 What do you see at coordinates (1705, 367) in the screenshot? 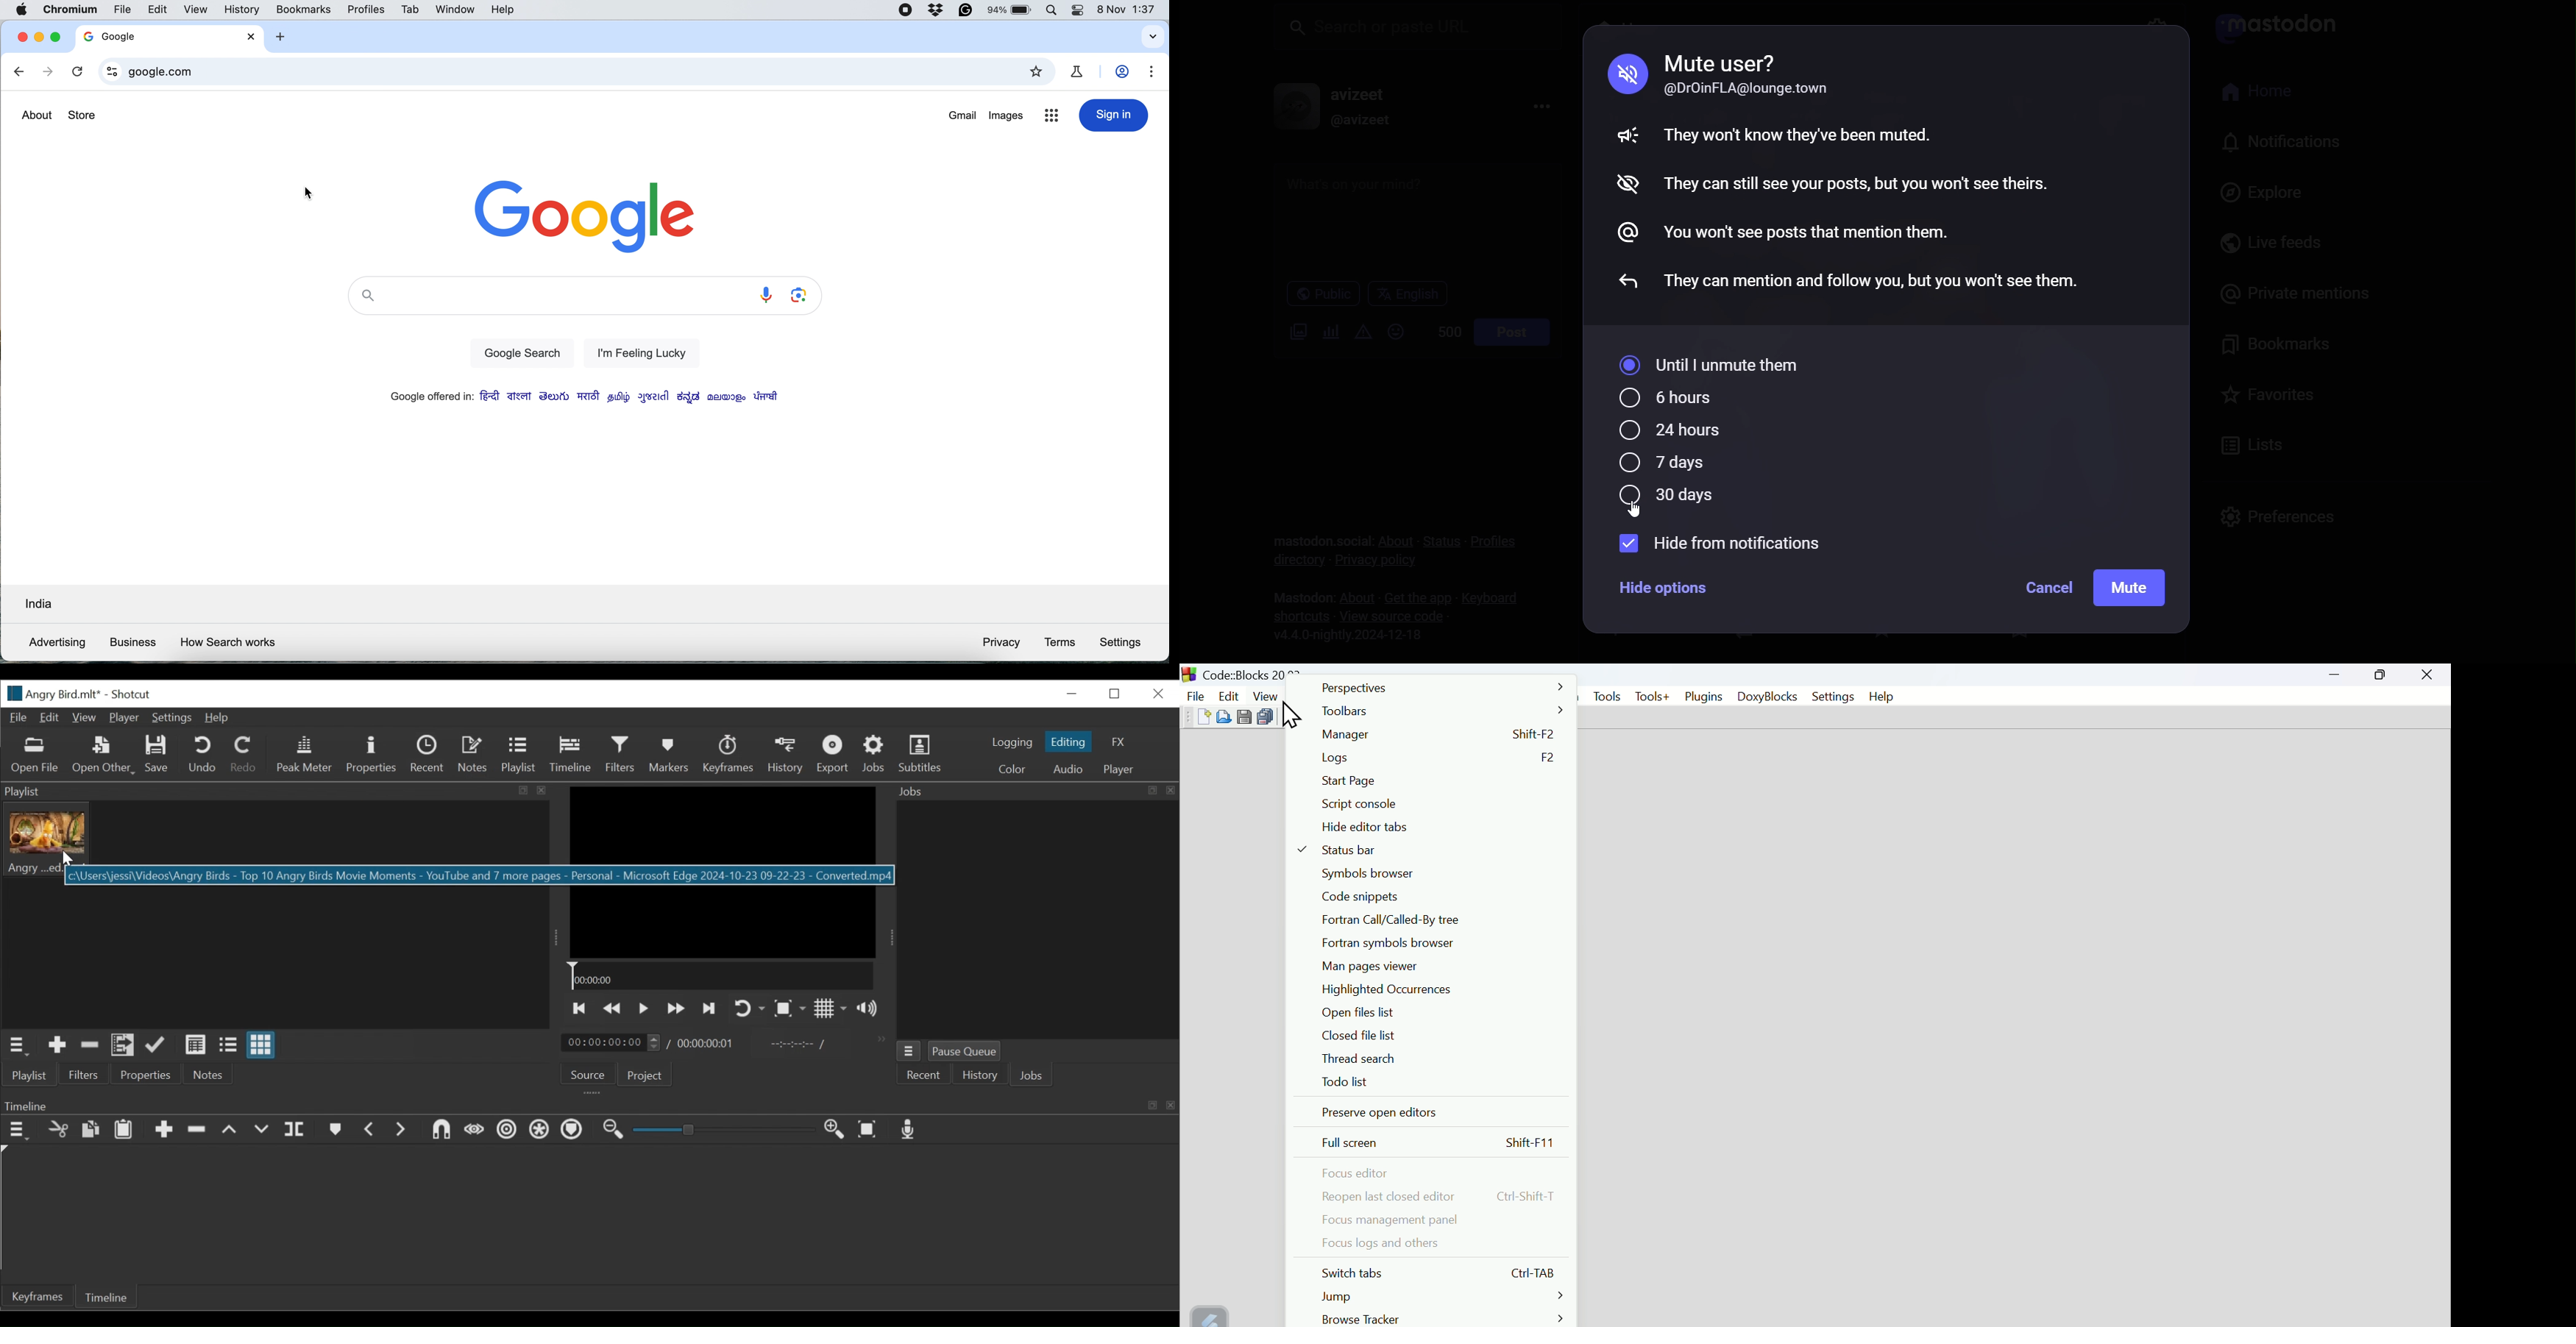
I see `until I unmute them` at bounding box center [1705, 367].